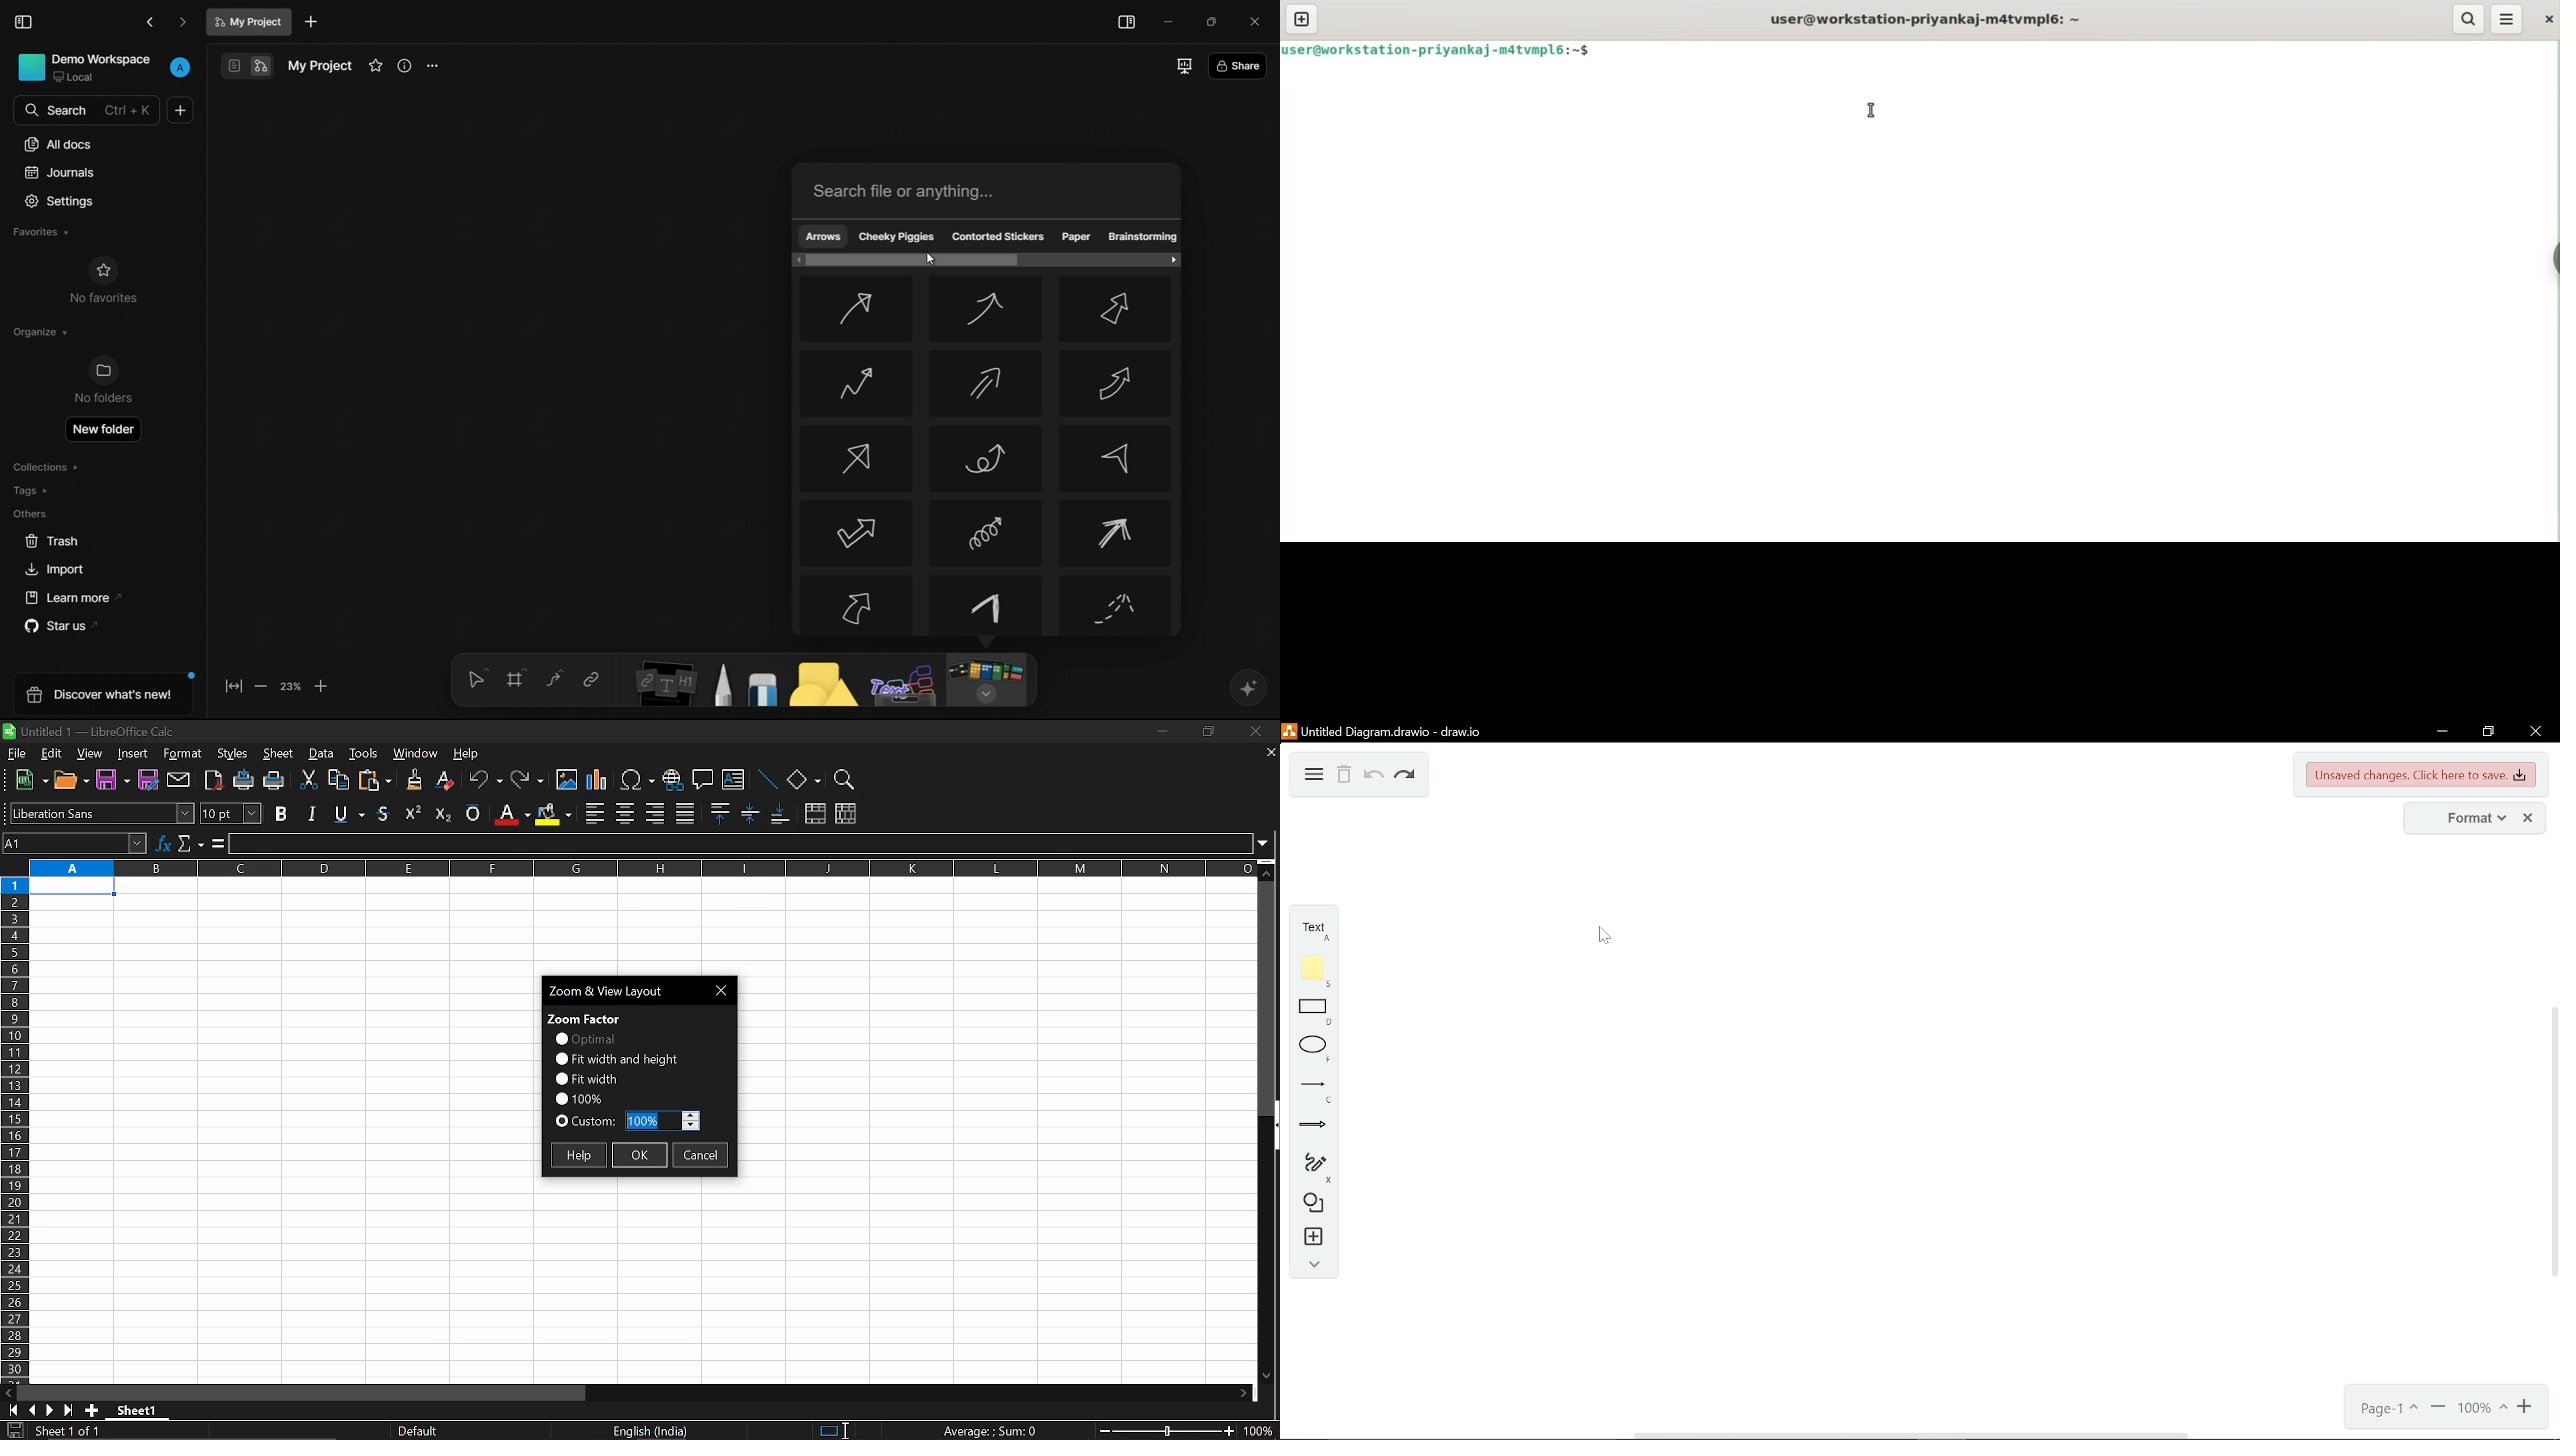  I want to click on current zoom, so click(1262, 1433).